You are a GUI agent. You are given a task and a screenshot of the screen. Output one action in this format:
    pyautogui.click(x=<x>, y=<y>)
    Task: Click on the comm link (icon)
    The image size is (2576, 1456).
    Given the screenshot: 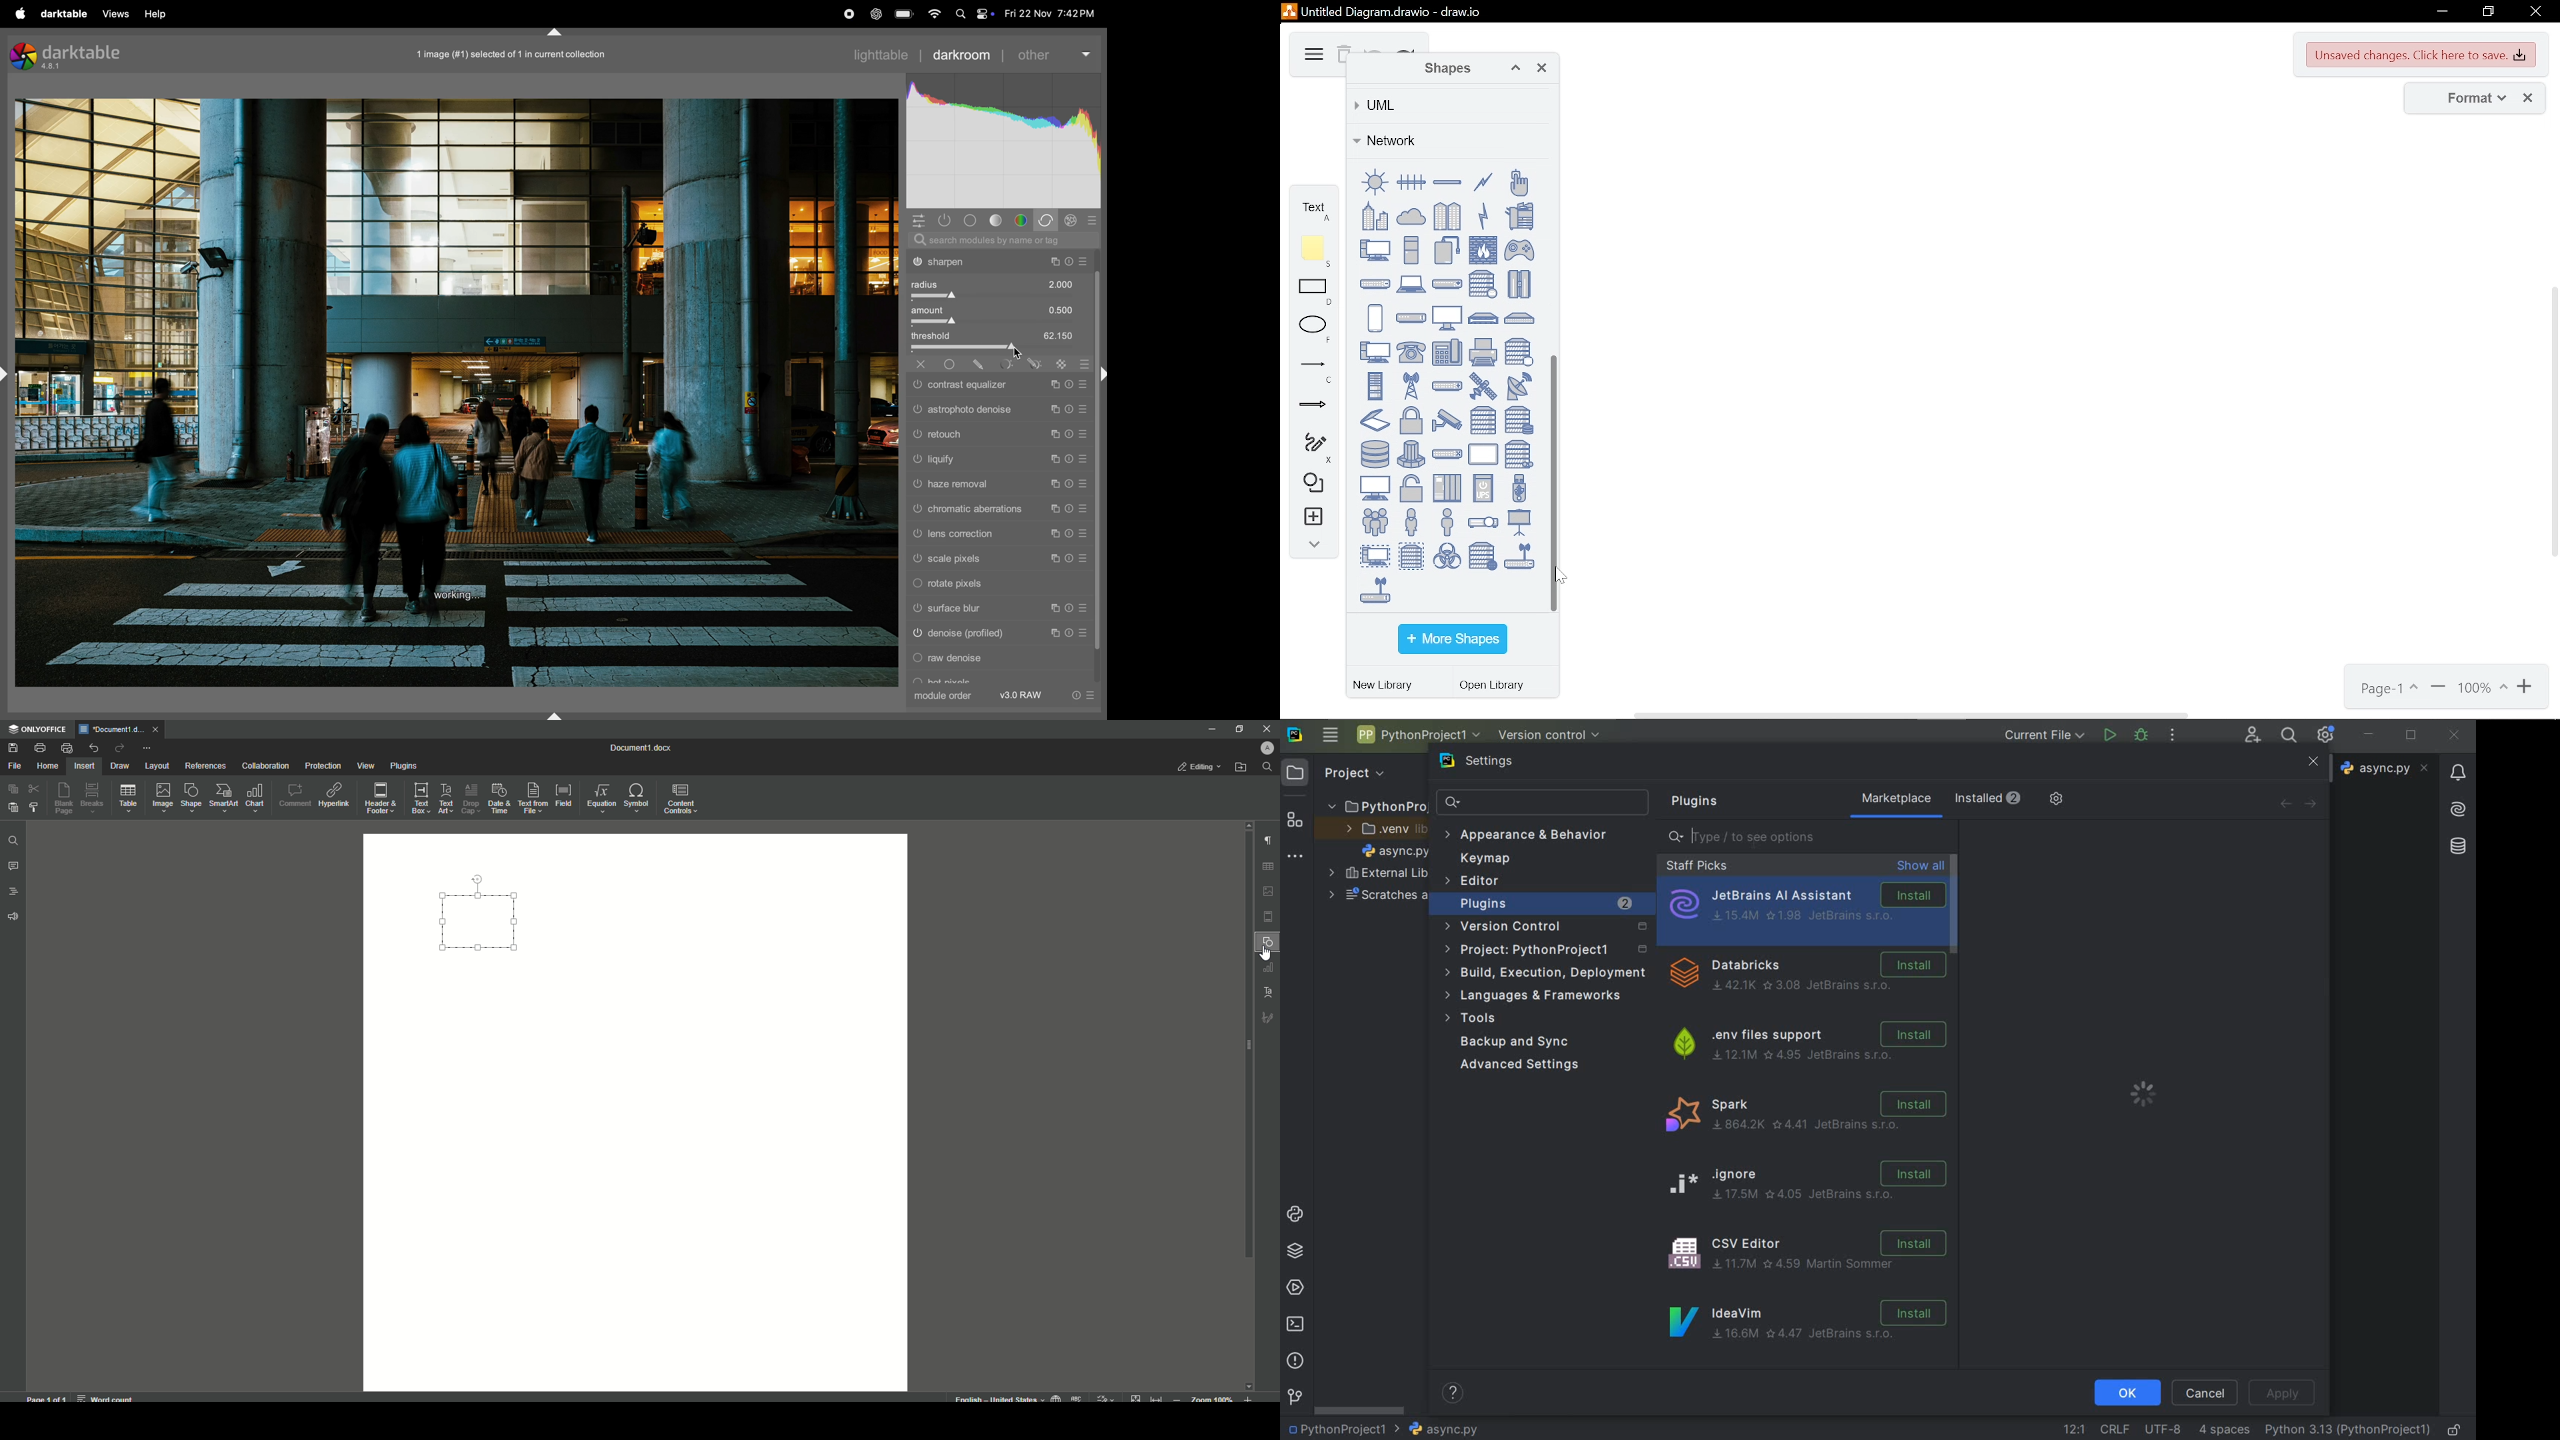 What is the action you would take?
    pyautogui.click(x=1483, y=215)
    